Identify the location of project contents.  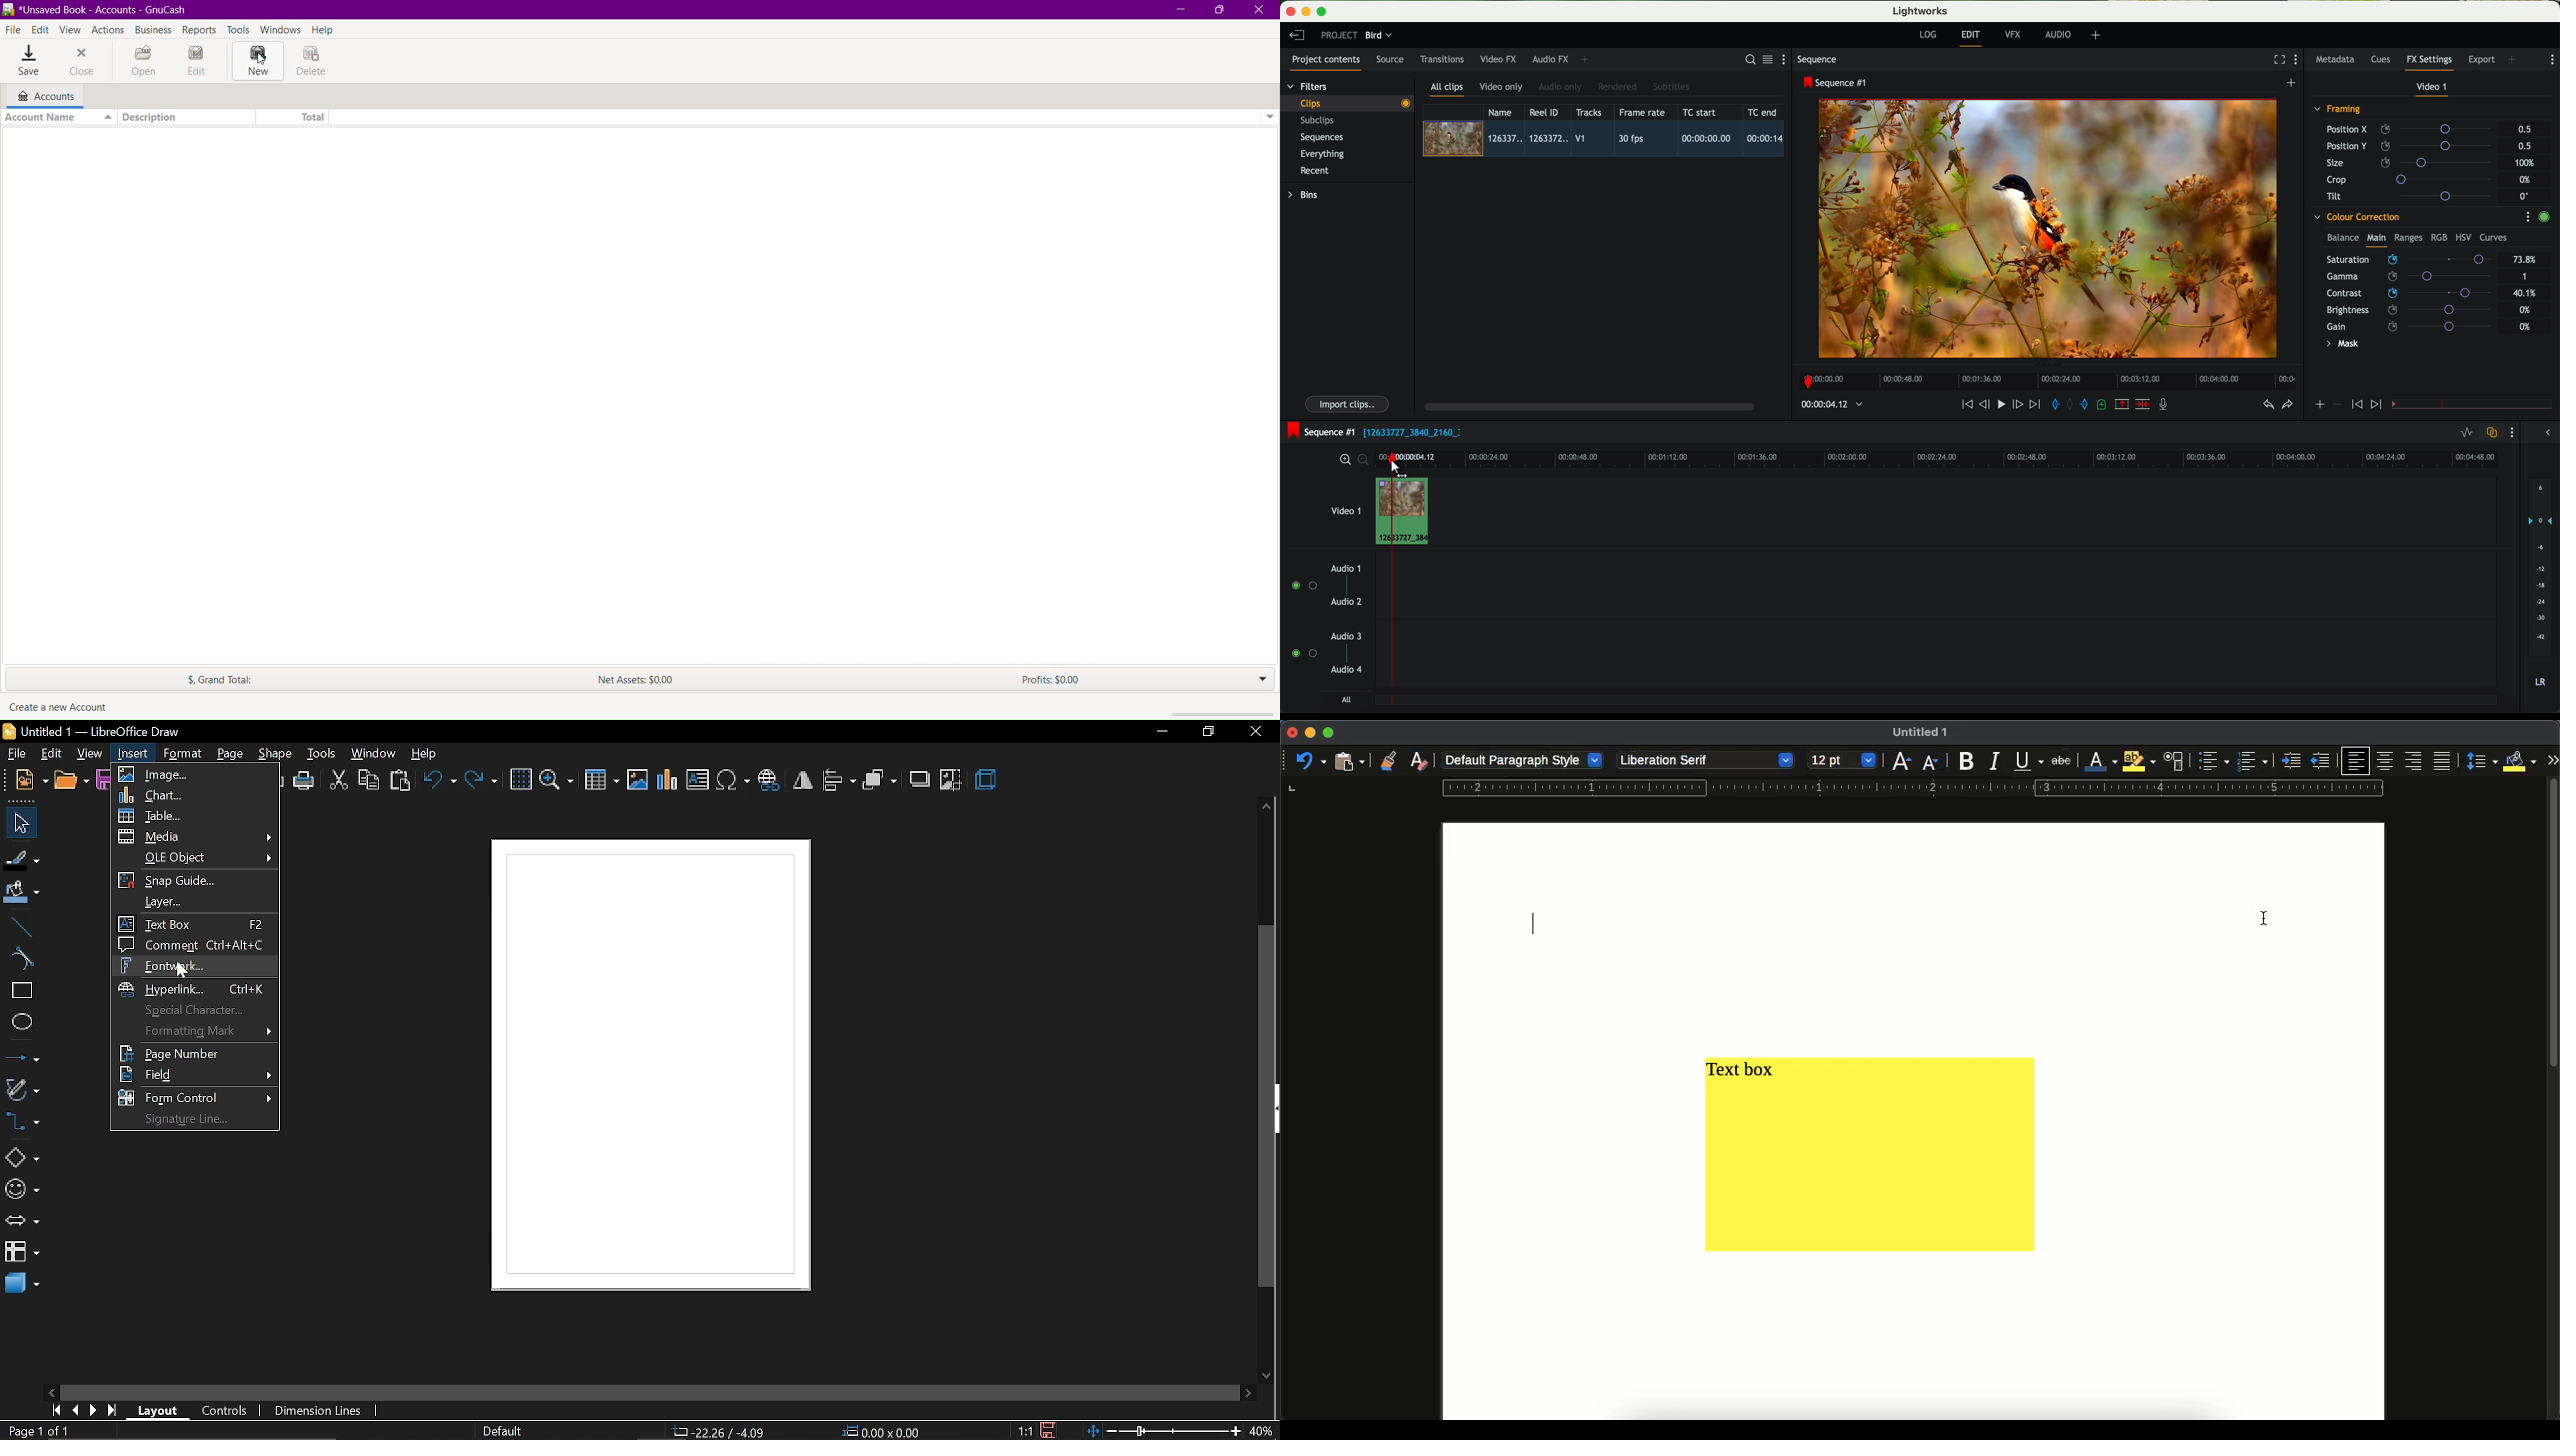
(1326, 63).